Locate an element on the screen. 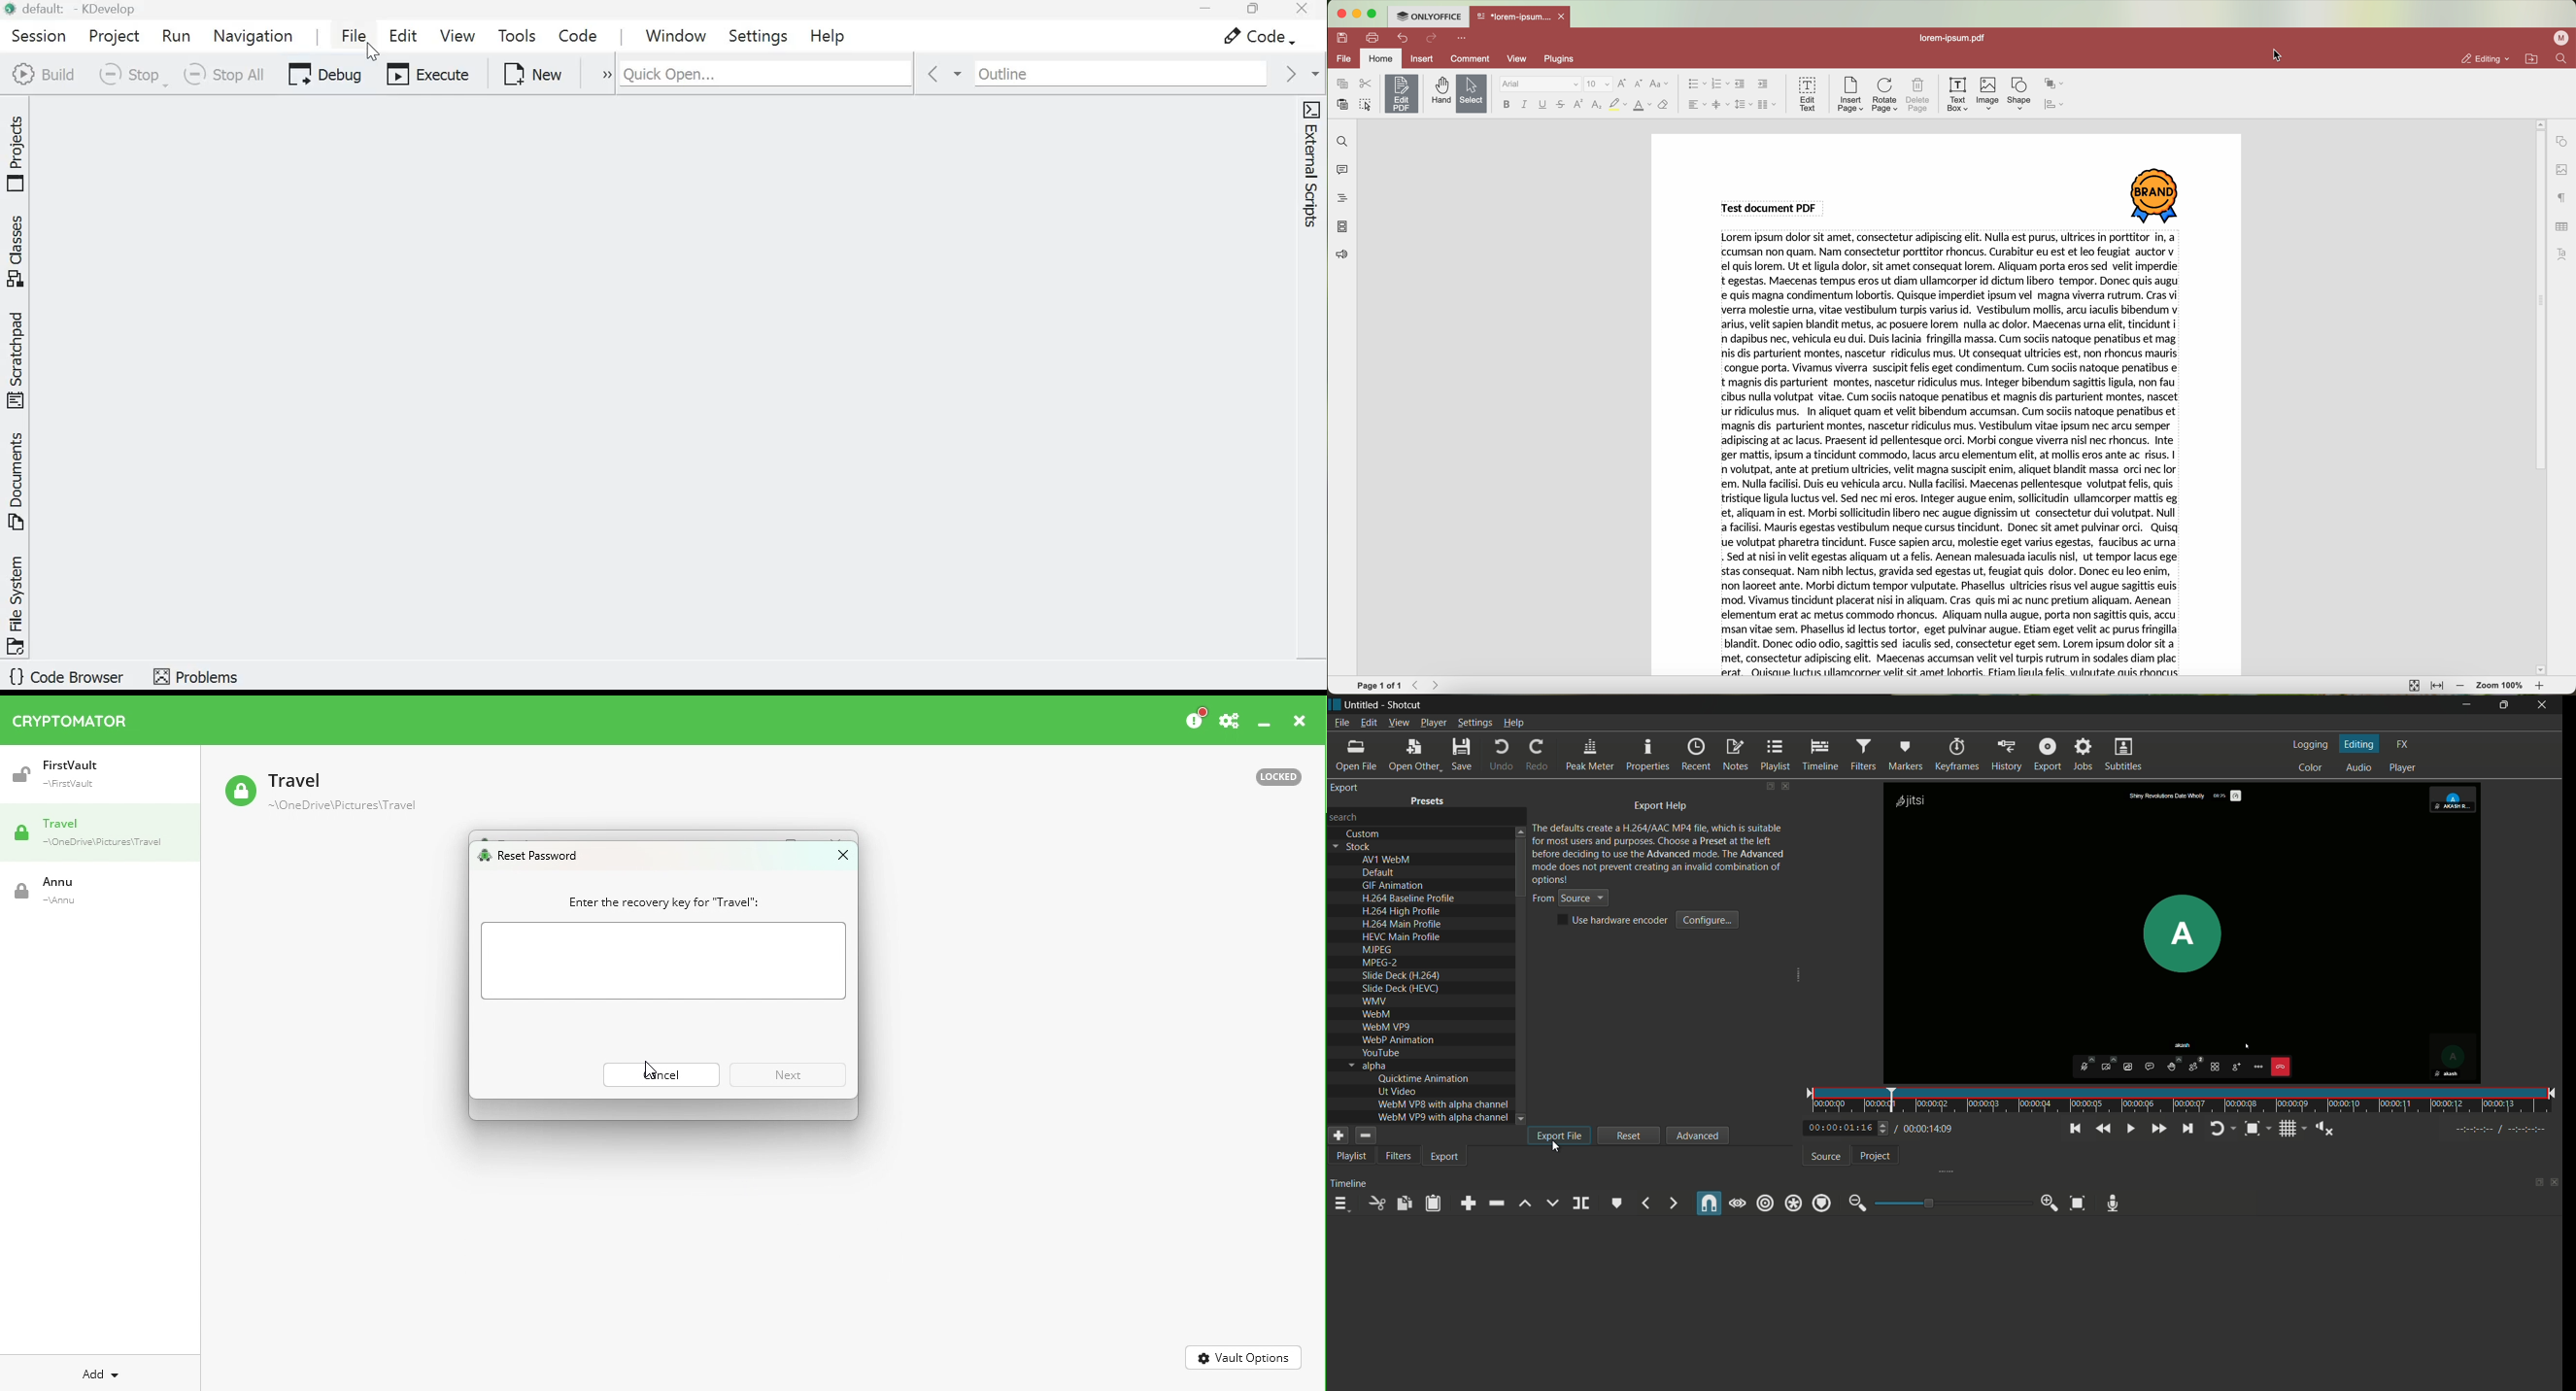 The image size is (2576, 1400). print is located at coordinates (1373, 37).